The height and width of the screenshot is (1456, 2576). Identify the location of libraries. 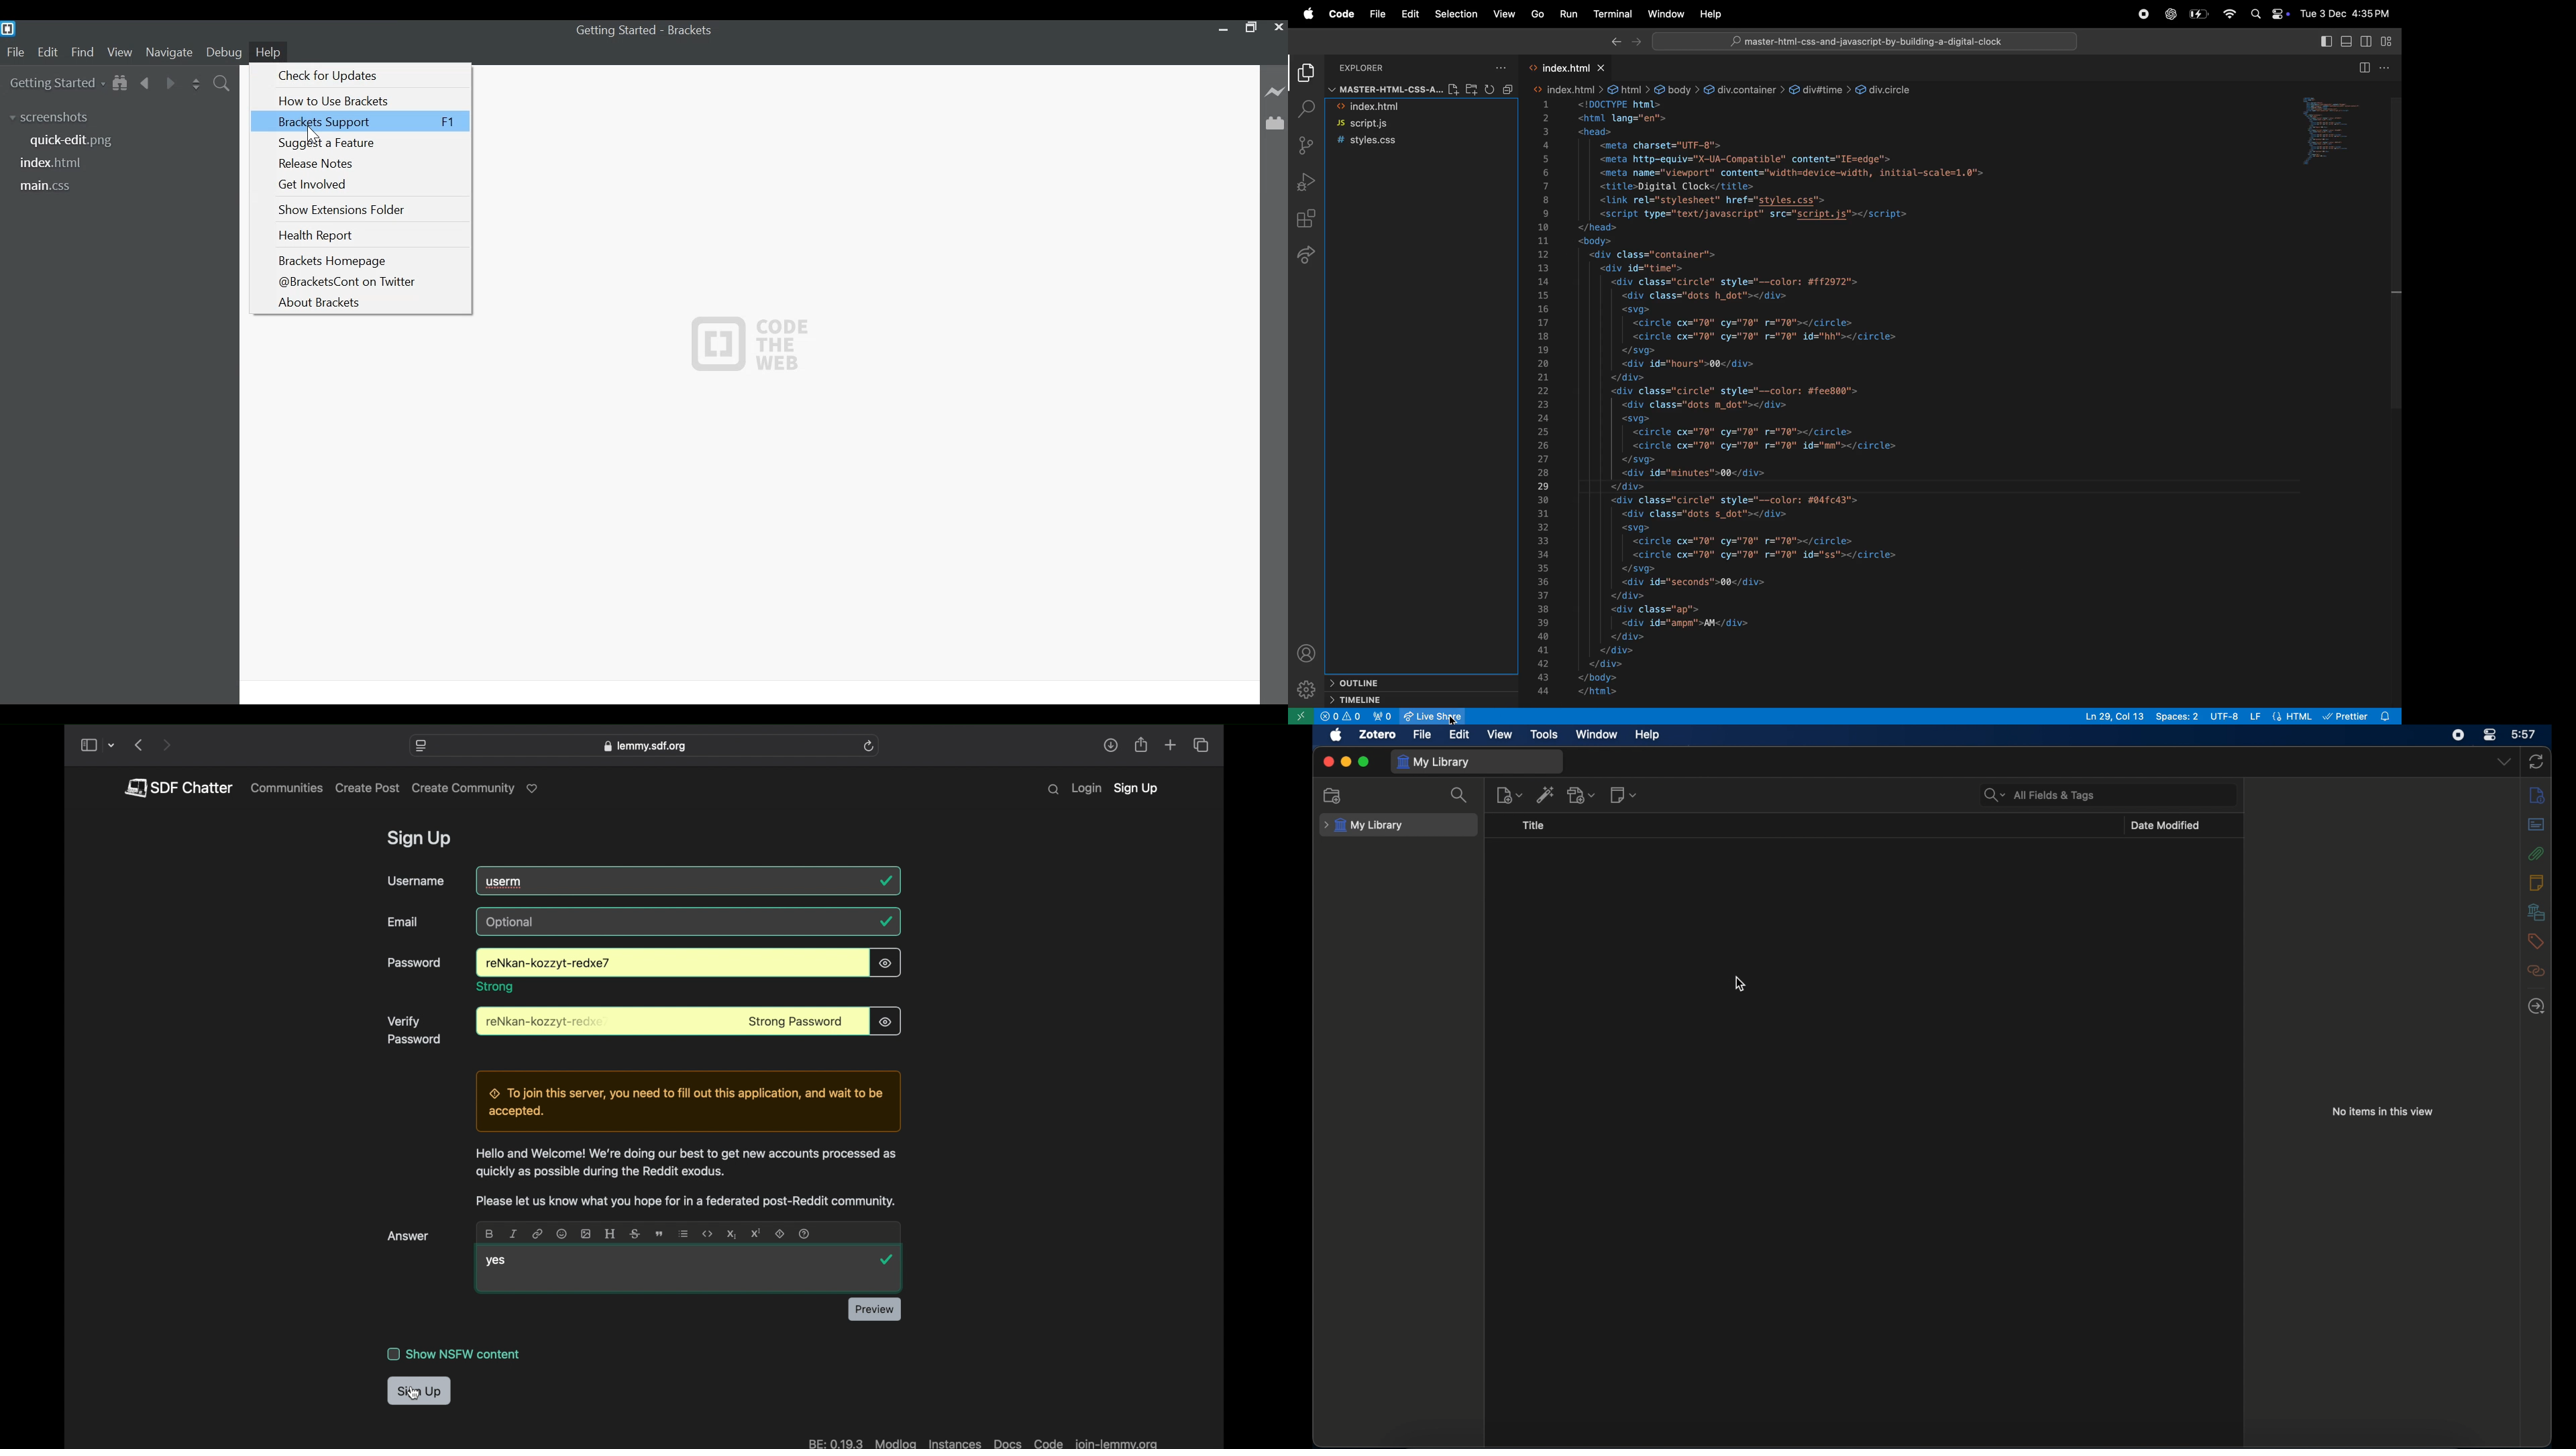
(2536, 912).